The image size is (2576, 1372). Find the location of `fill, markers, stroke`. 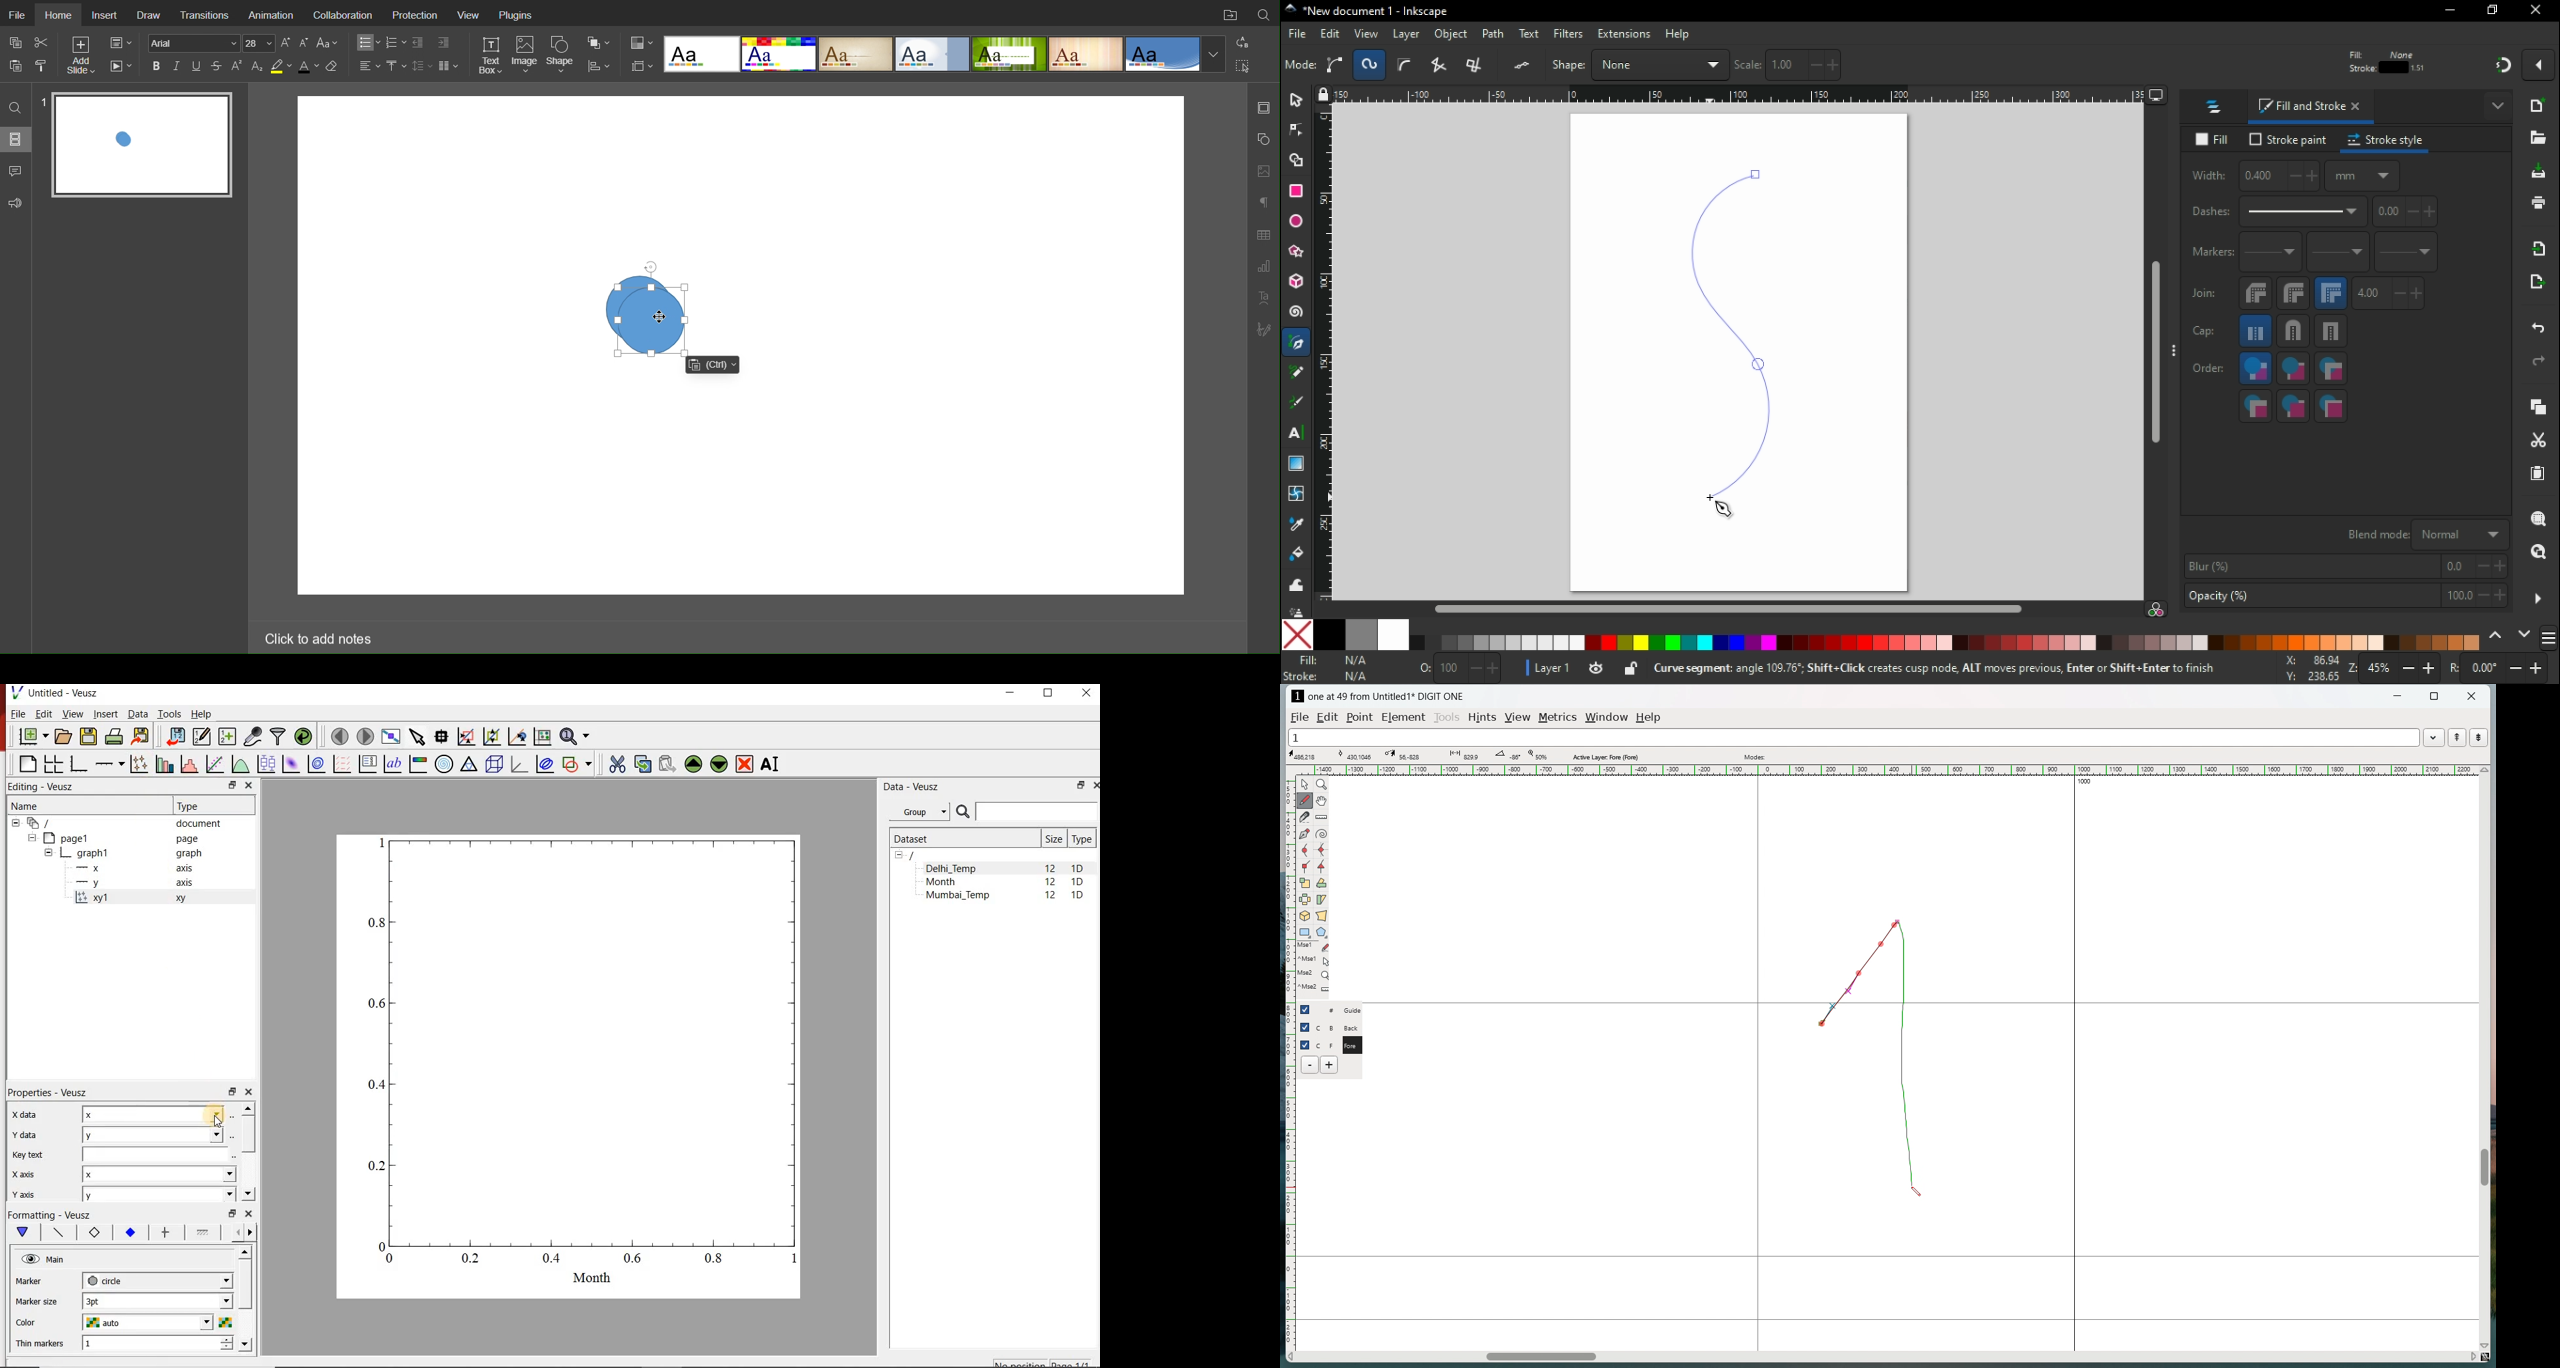

fill, markers, stroke is located at coordinates (2331, 371).